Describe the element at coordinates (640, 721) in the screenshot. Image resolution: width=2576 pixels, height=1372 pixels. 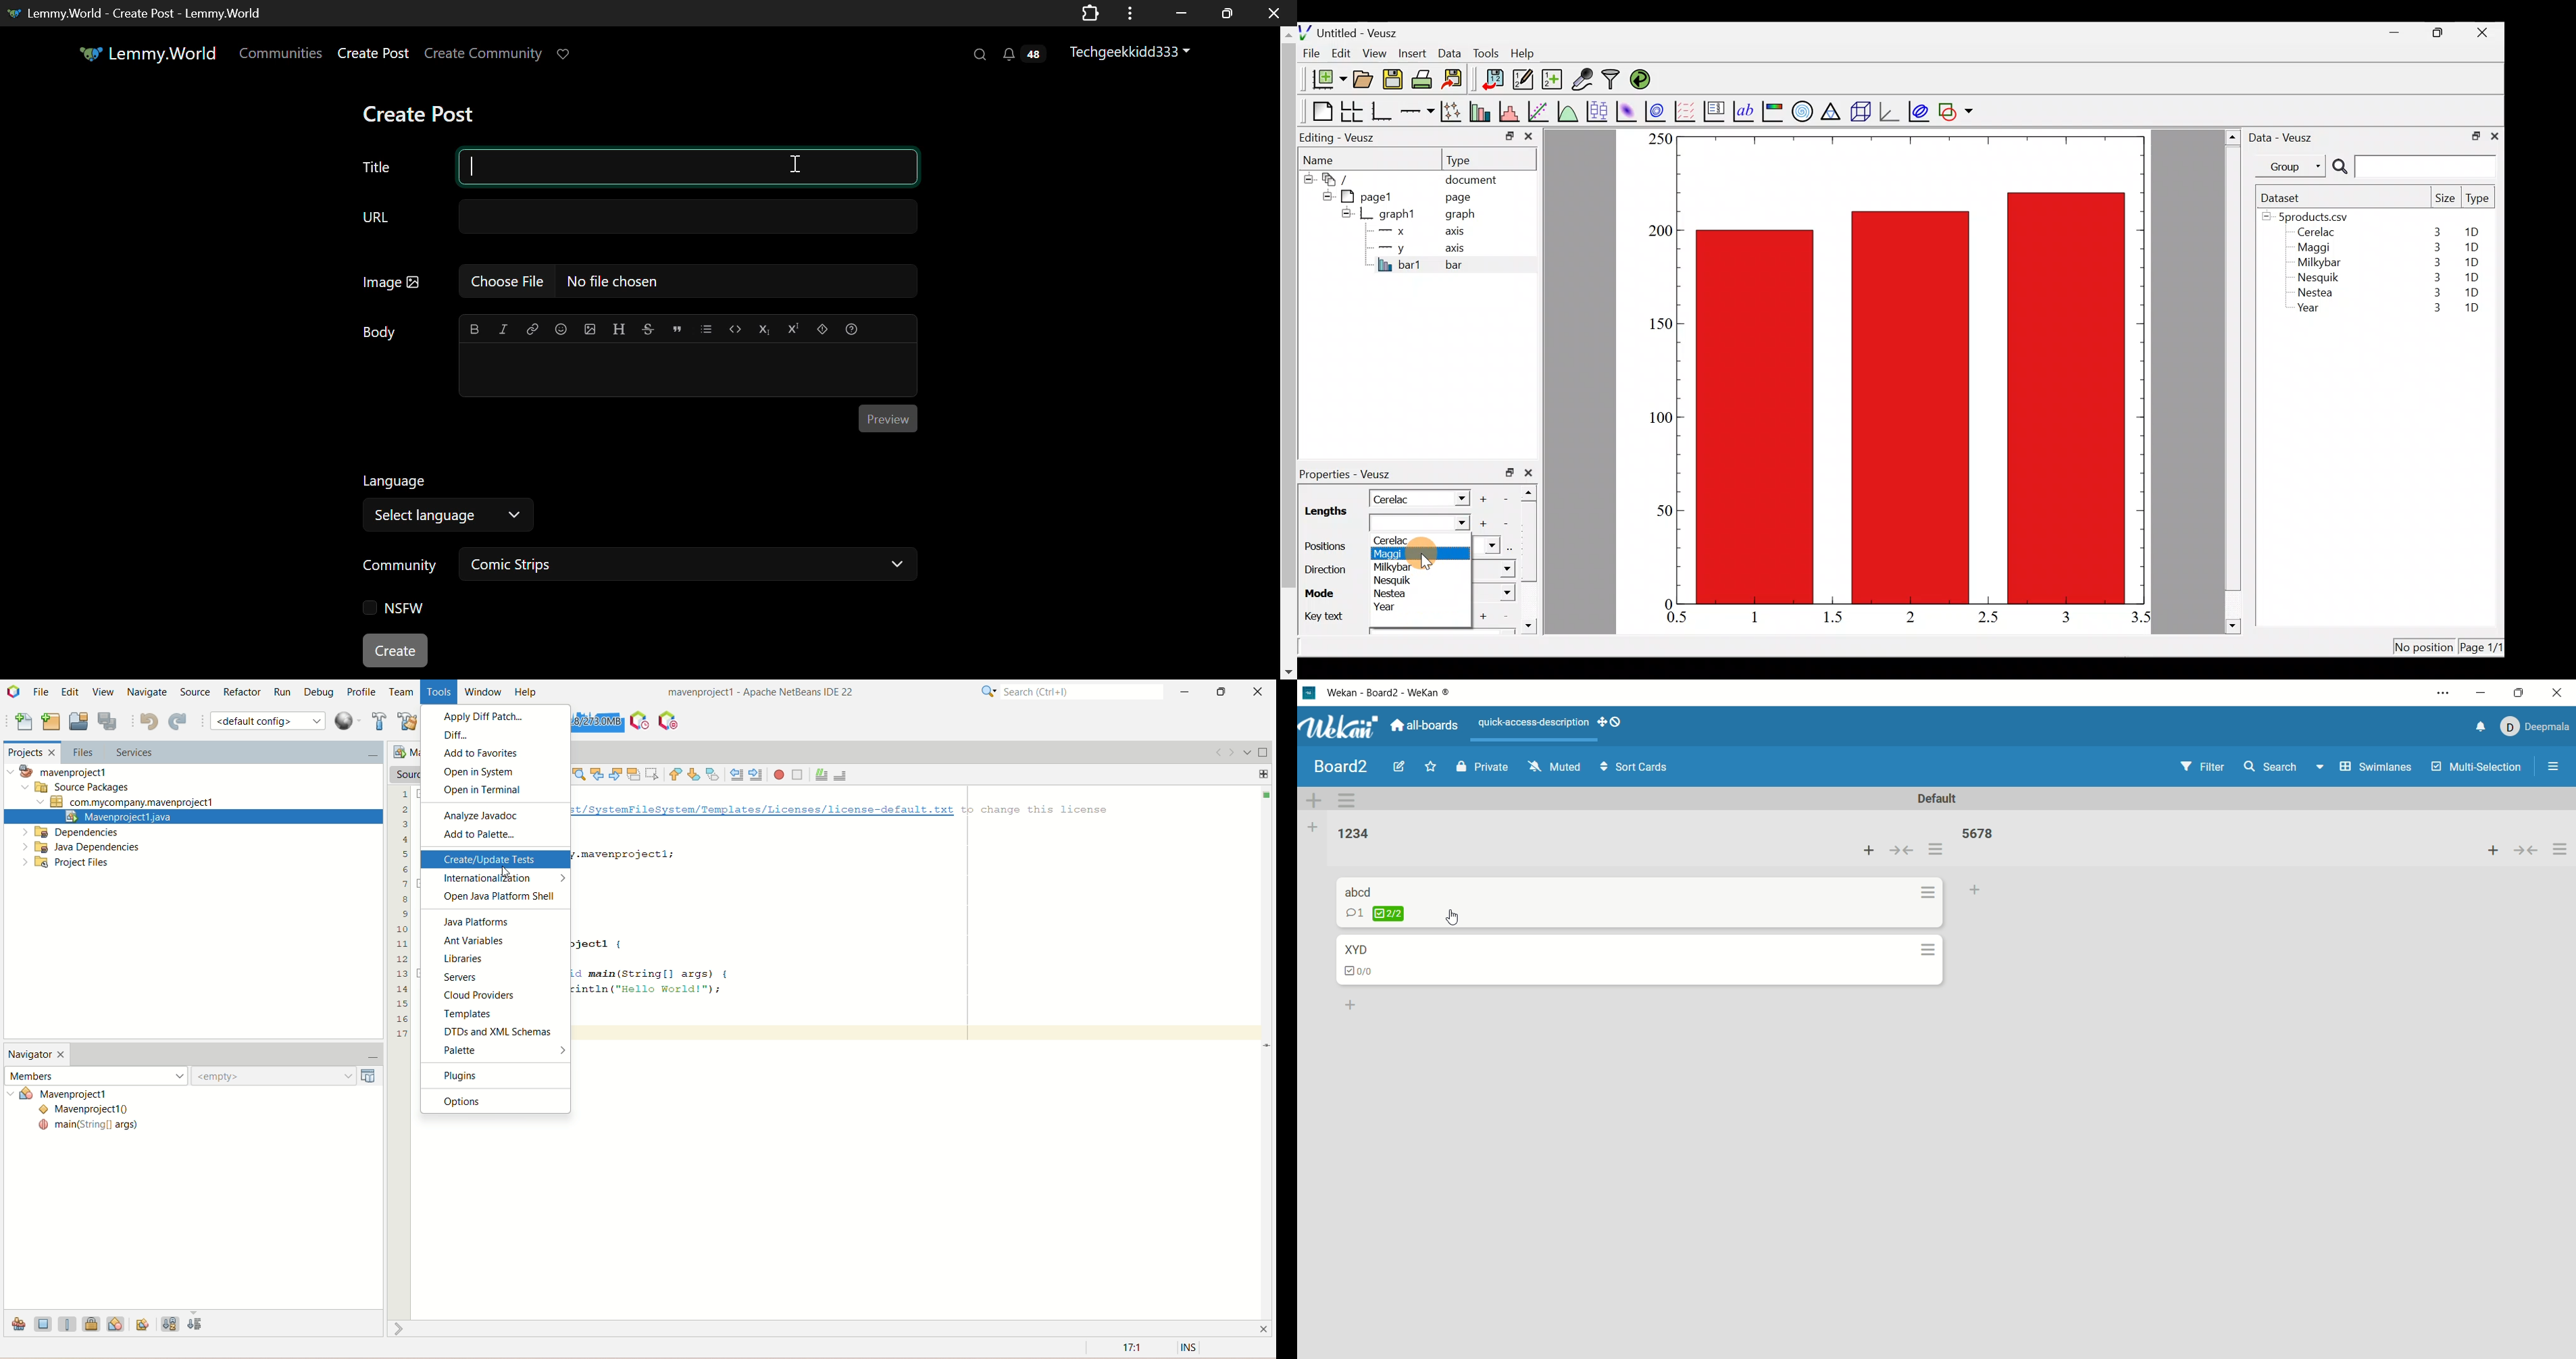
I see `profile IDE` at that location.